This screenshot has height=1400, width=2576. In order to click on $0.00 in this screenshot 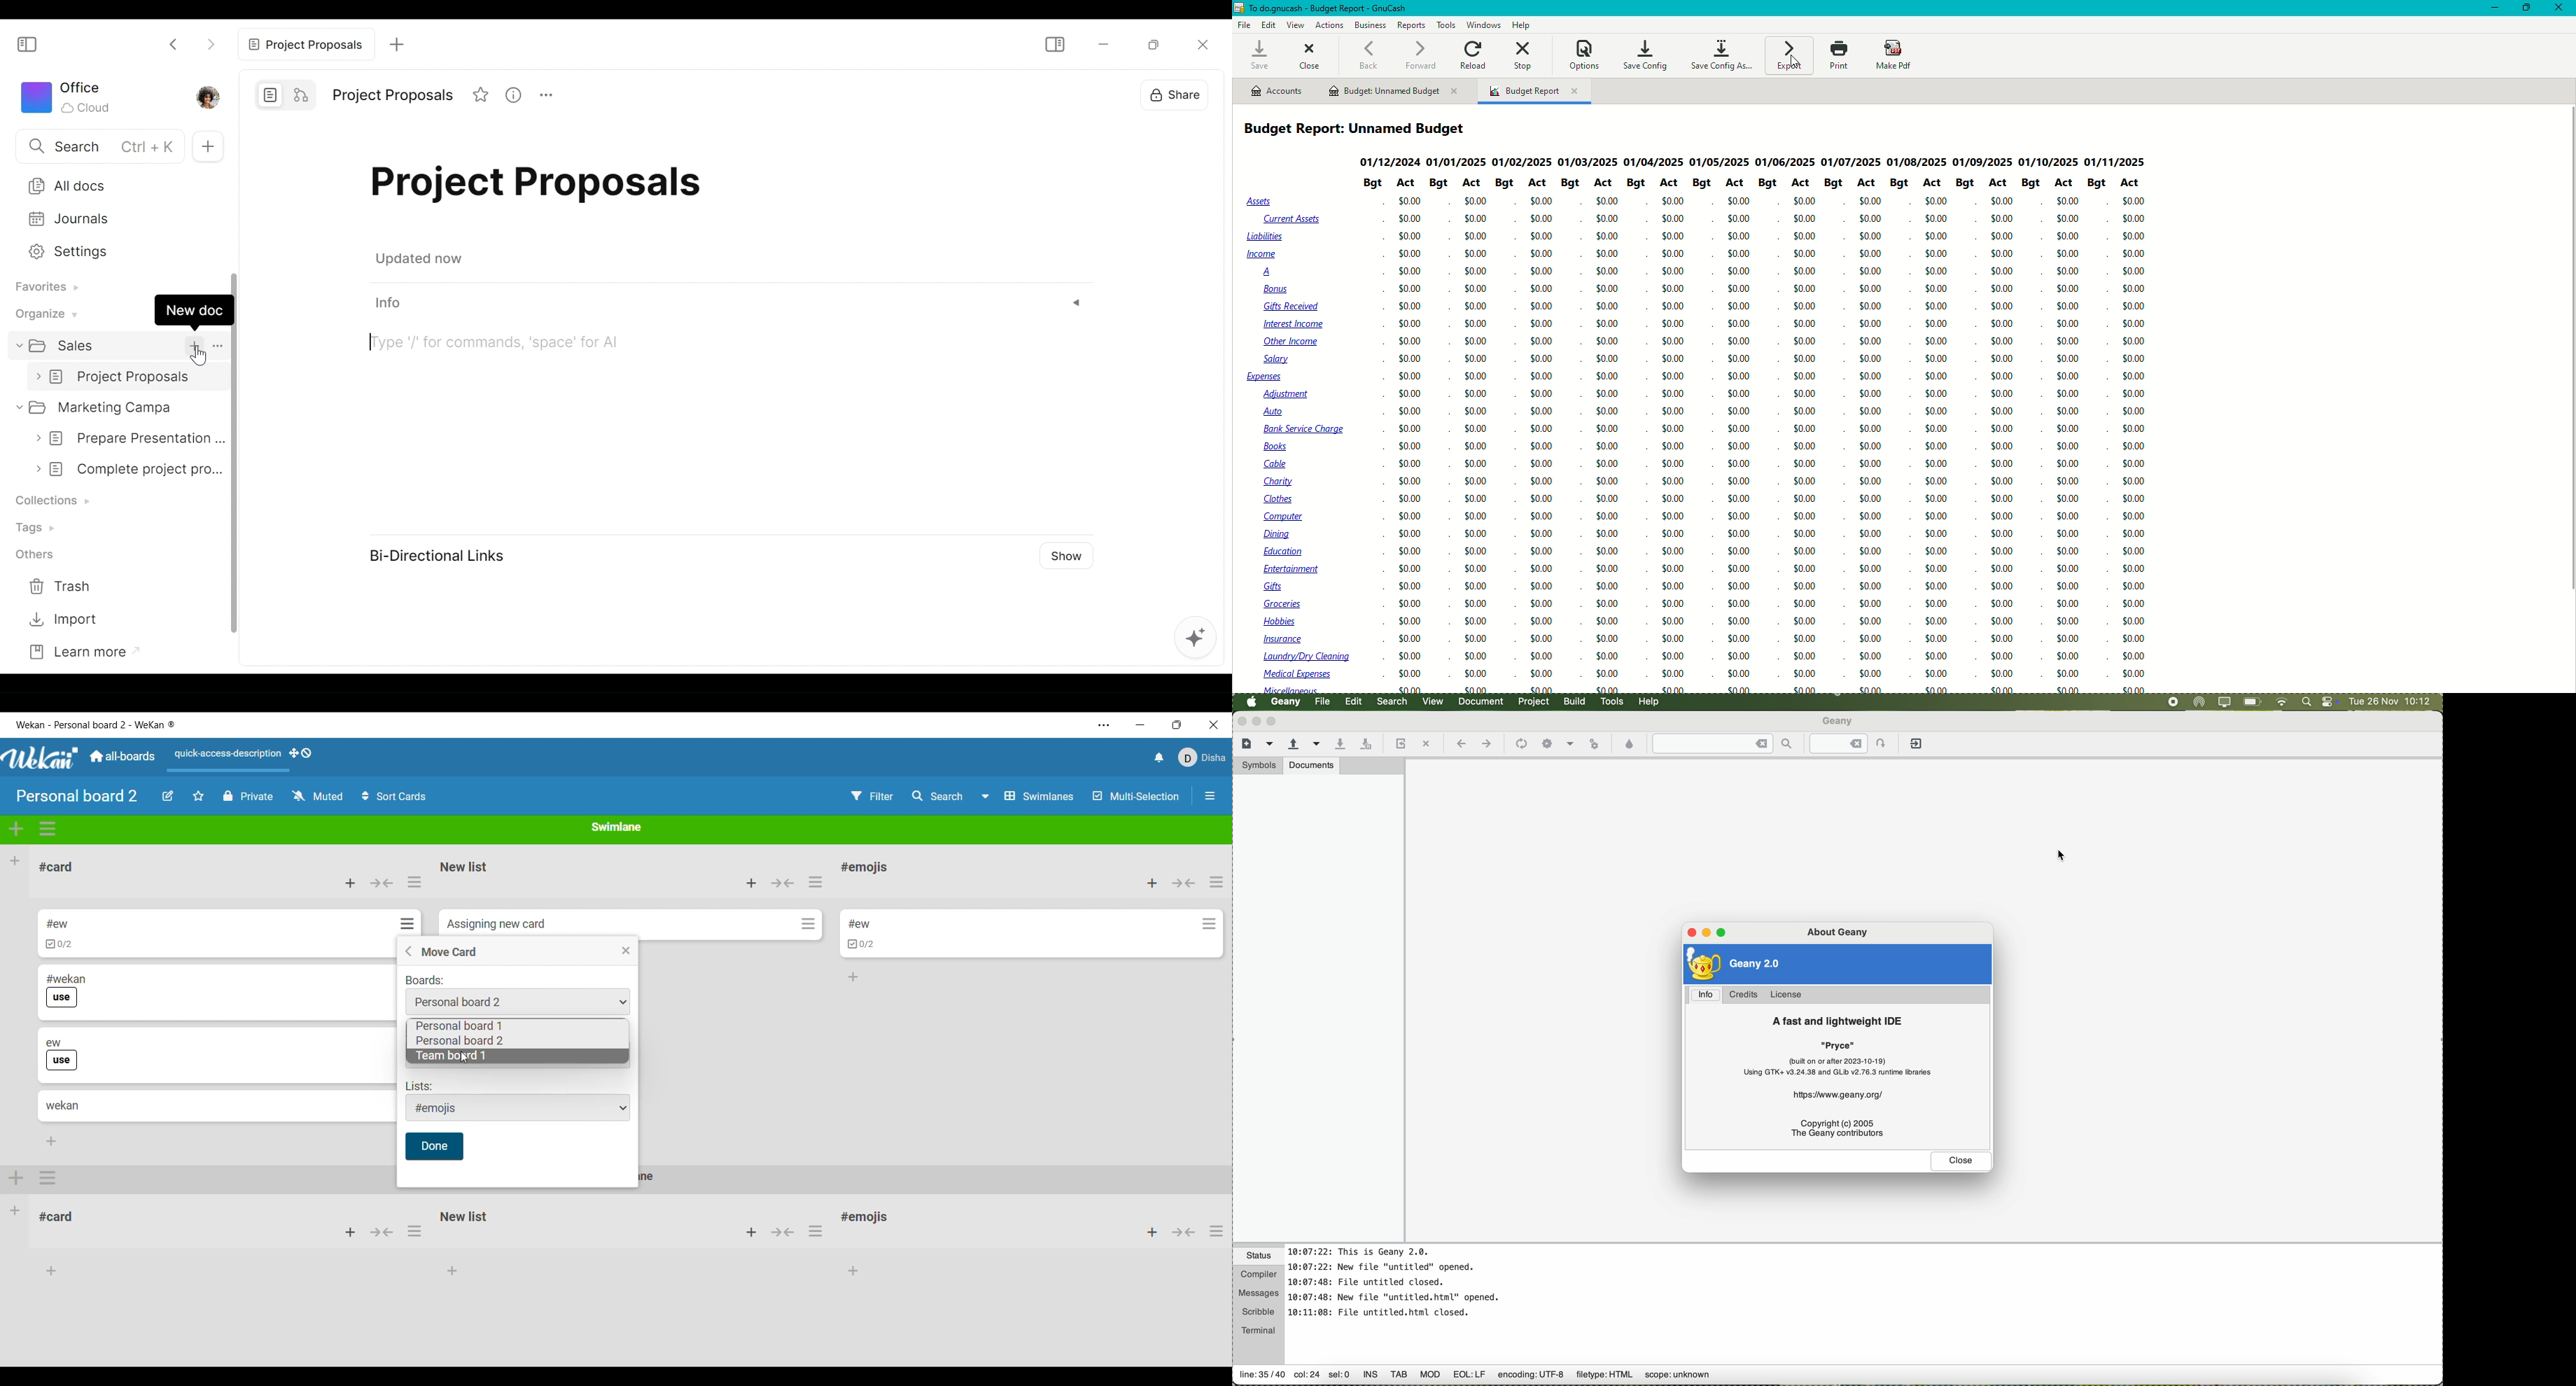, I will do `click(1743, 237)`.